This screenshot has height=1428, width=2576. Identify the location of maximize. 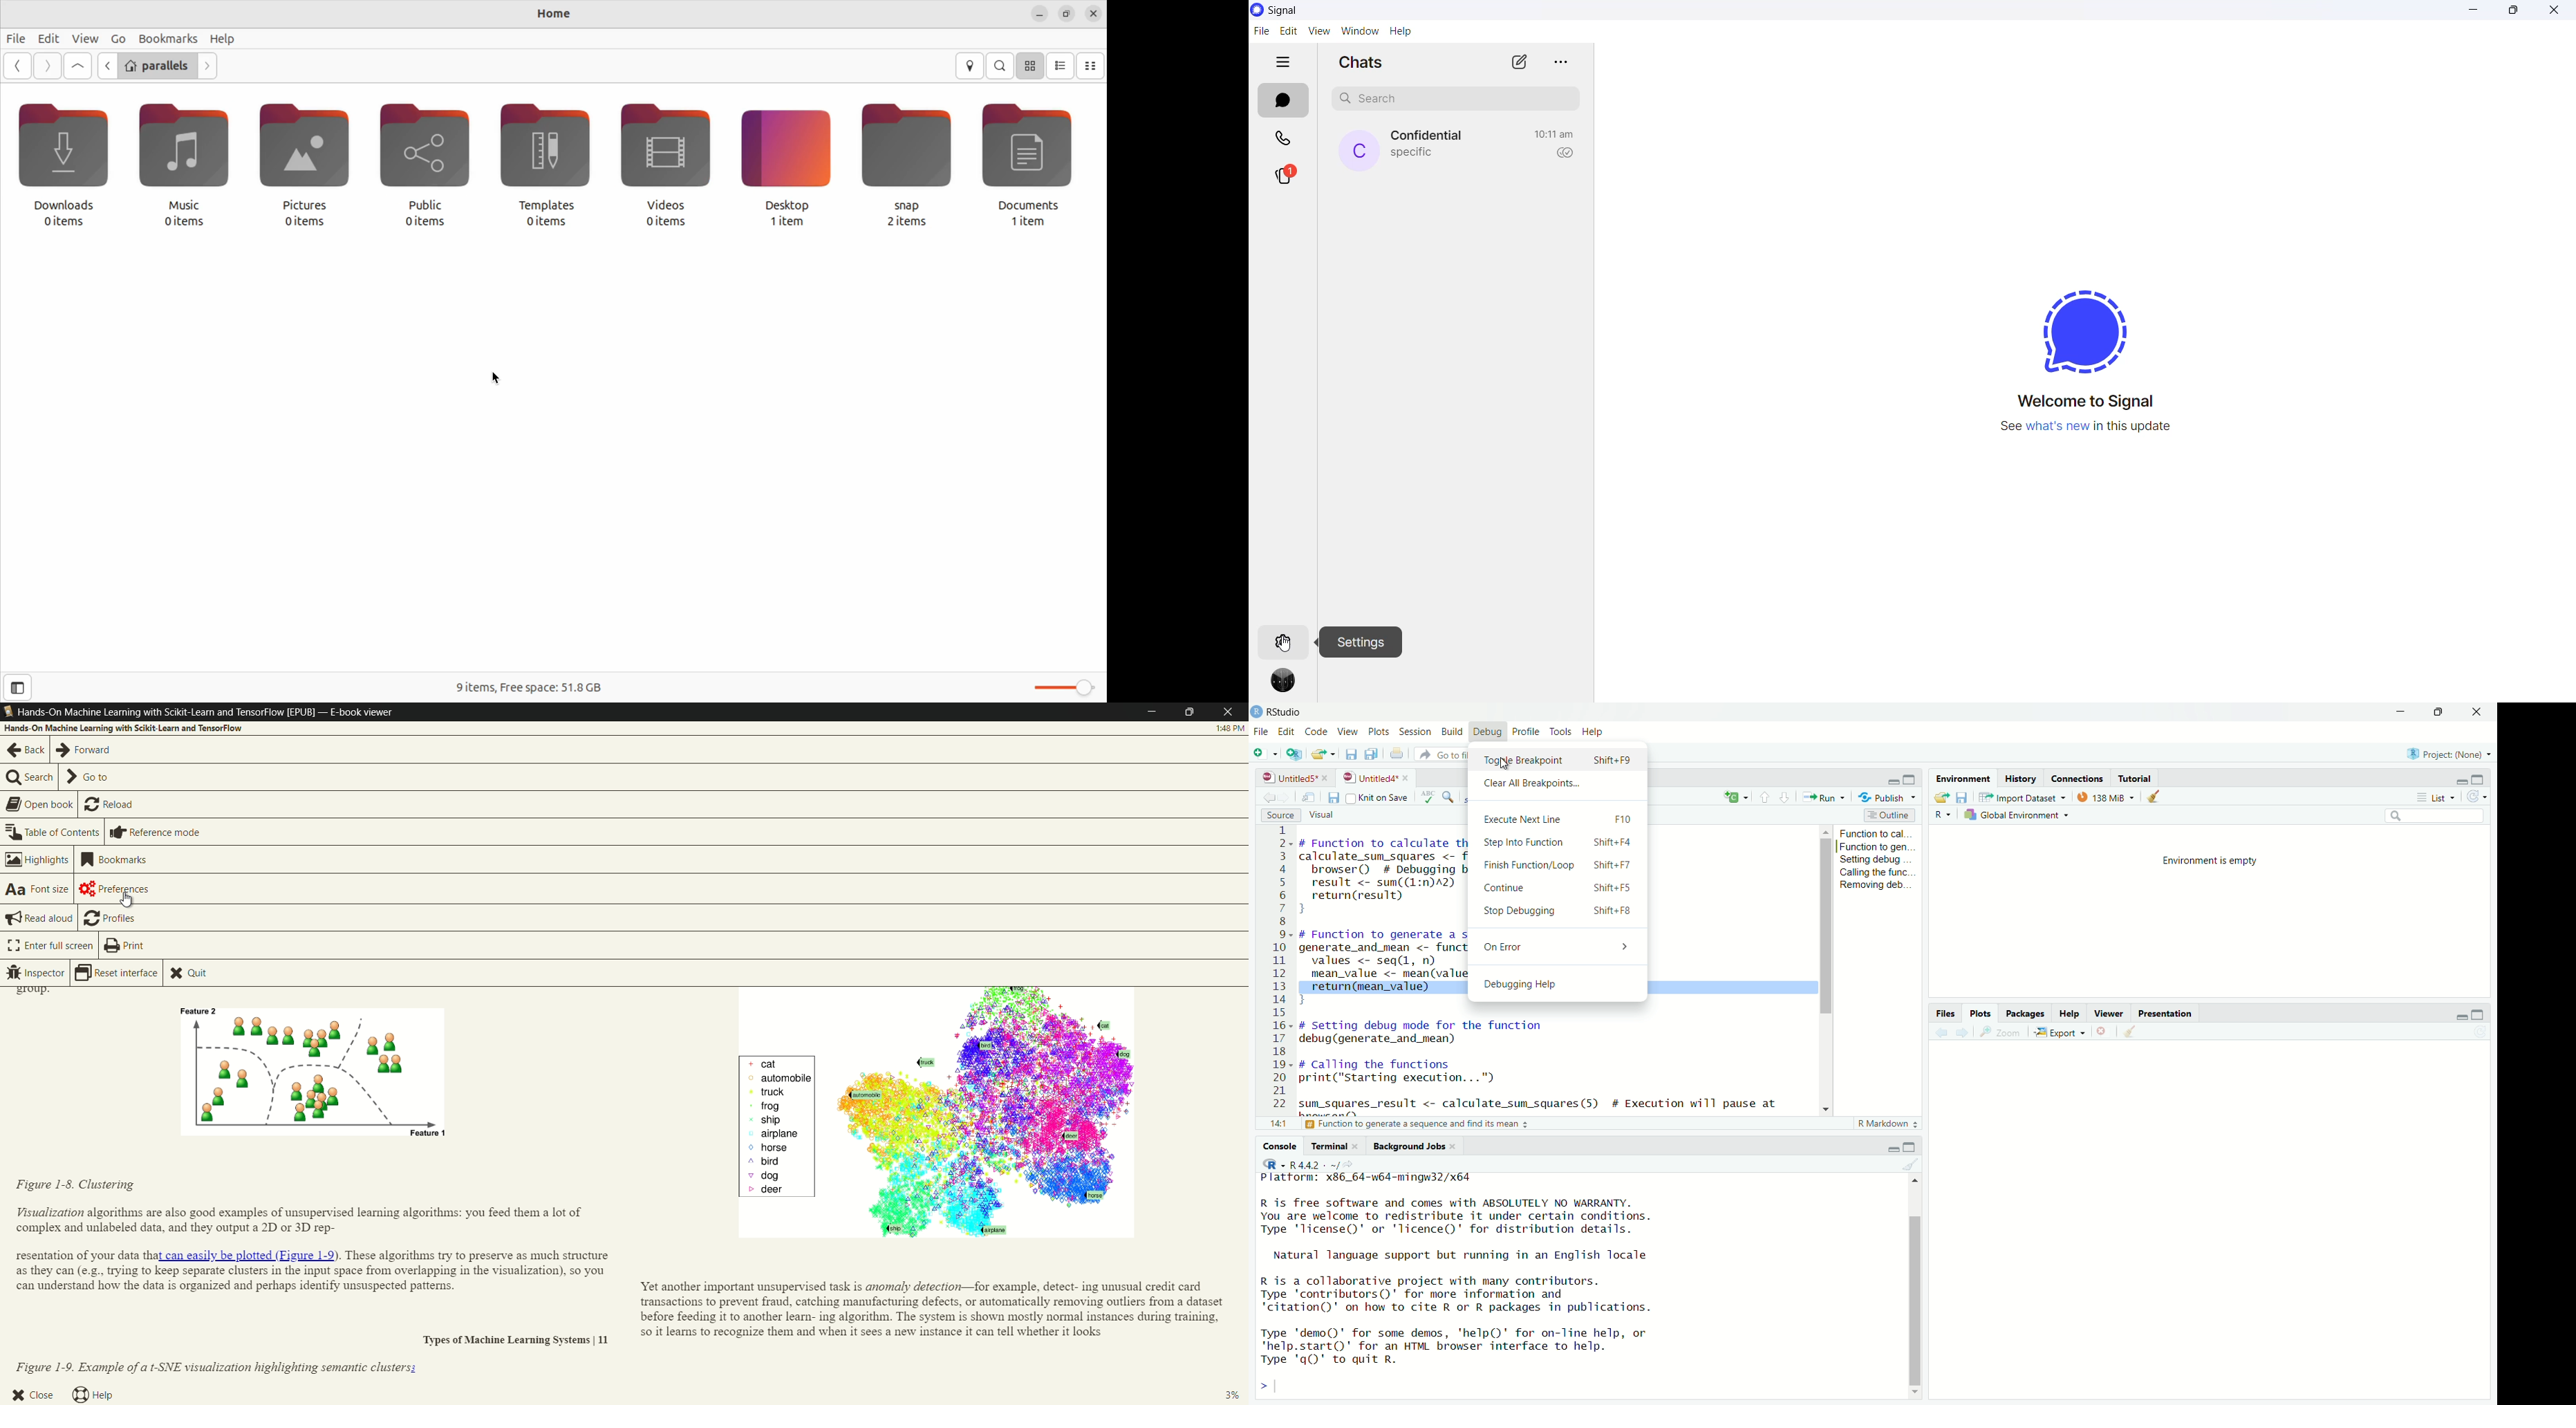
(1912, 779).